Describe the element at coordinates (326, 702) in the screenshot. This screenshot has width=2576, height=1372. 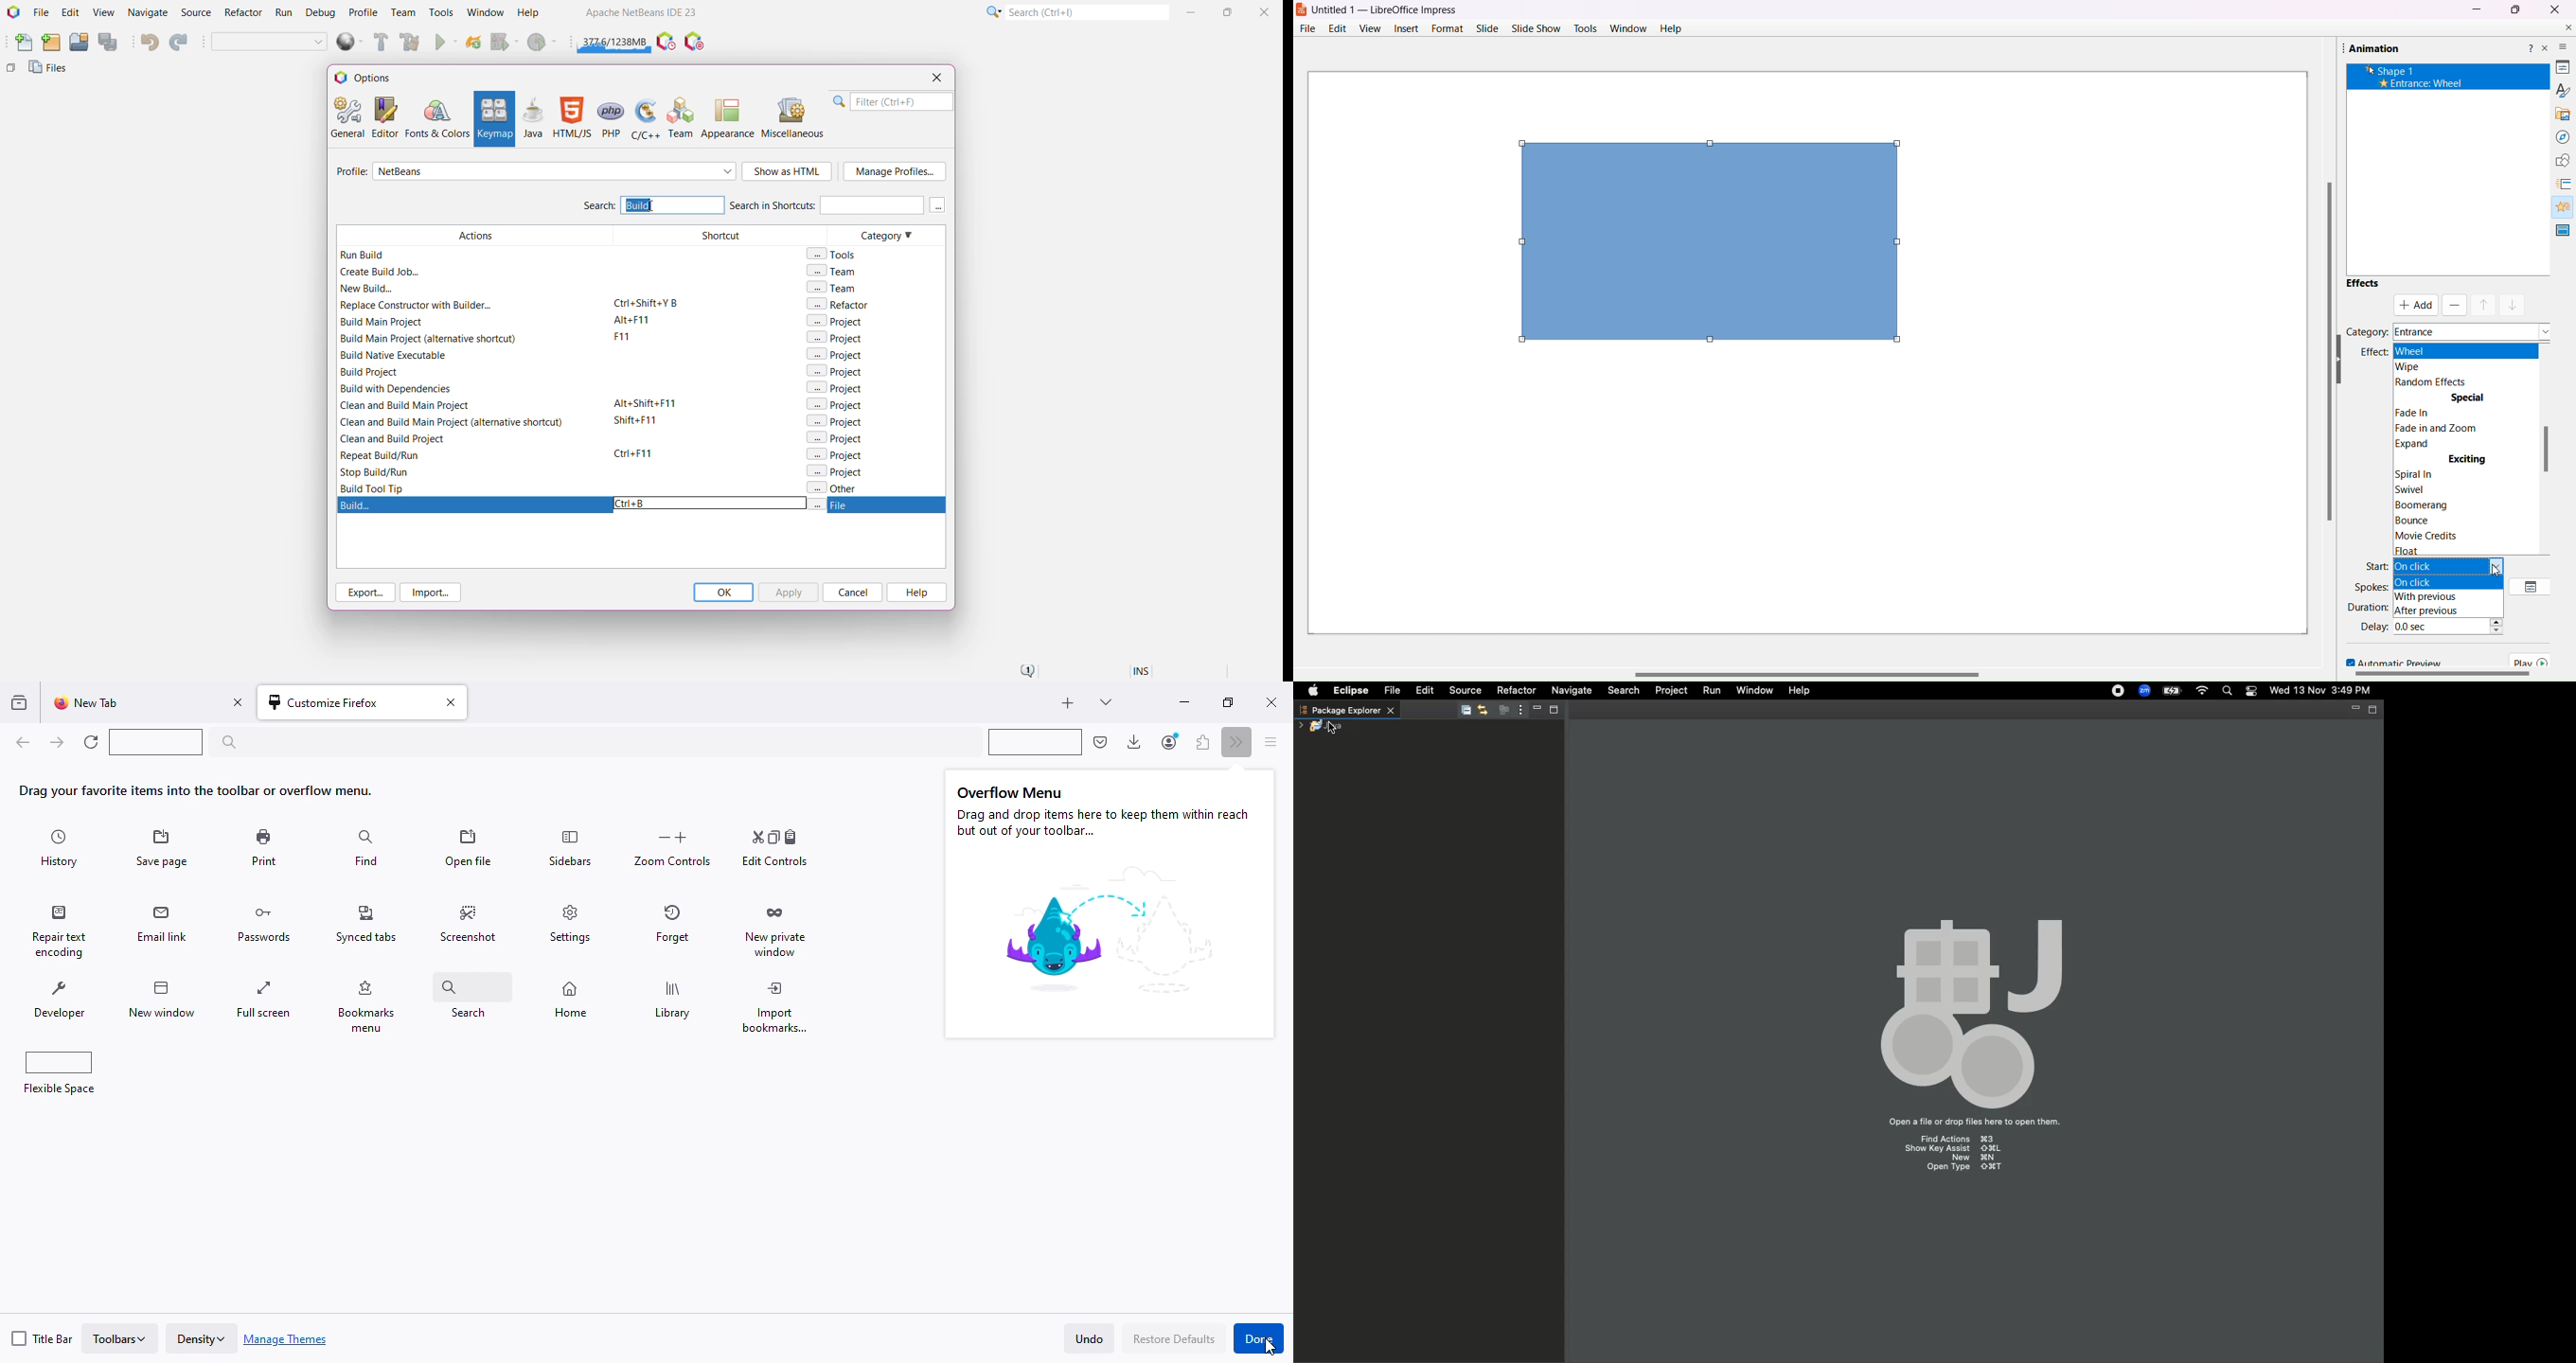
I see `customize firefox` at that location.